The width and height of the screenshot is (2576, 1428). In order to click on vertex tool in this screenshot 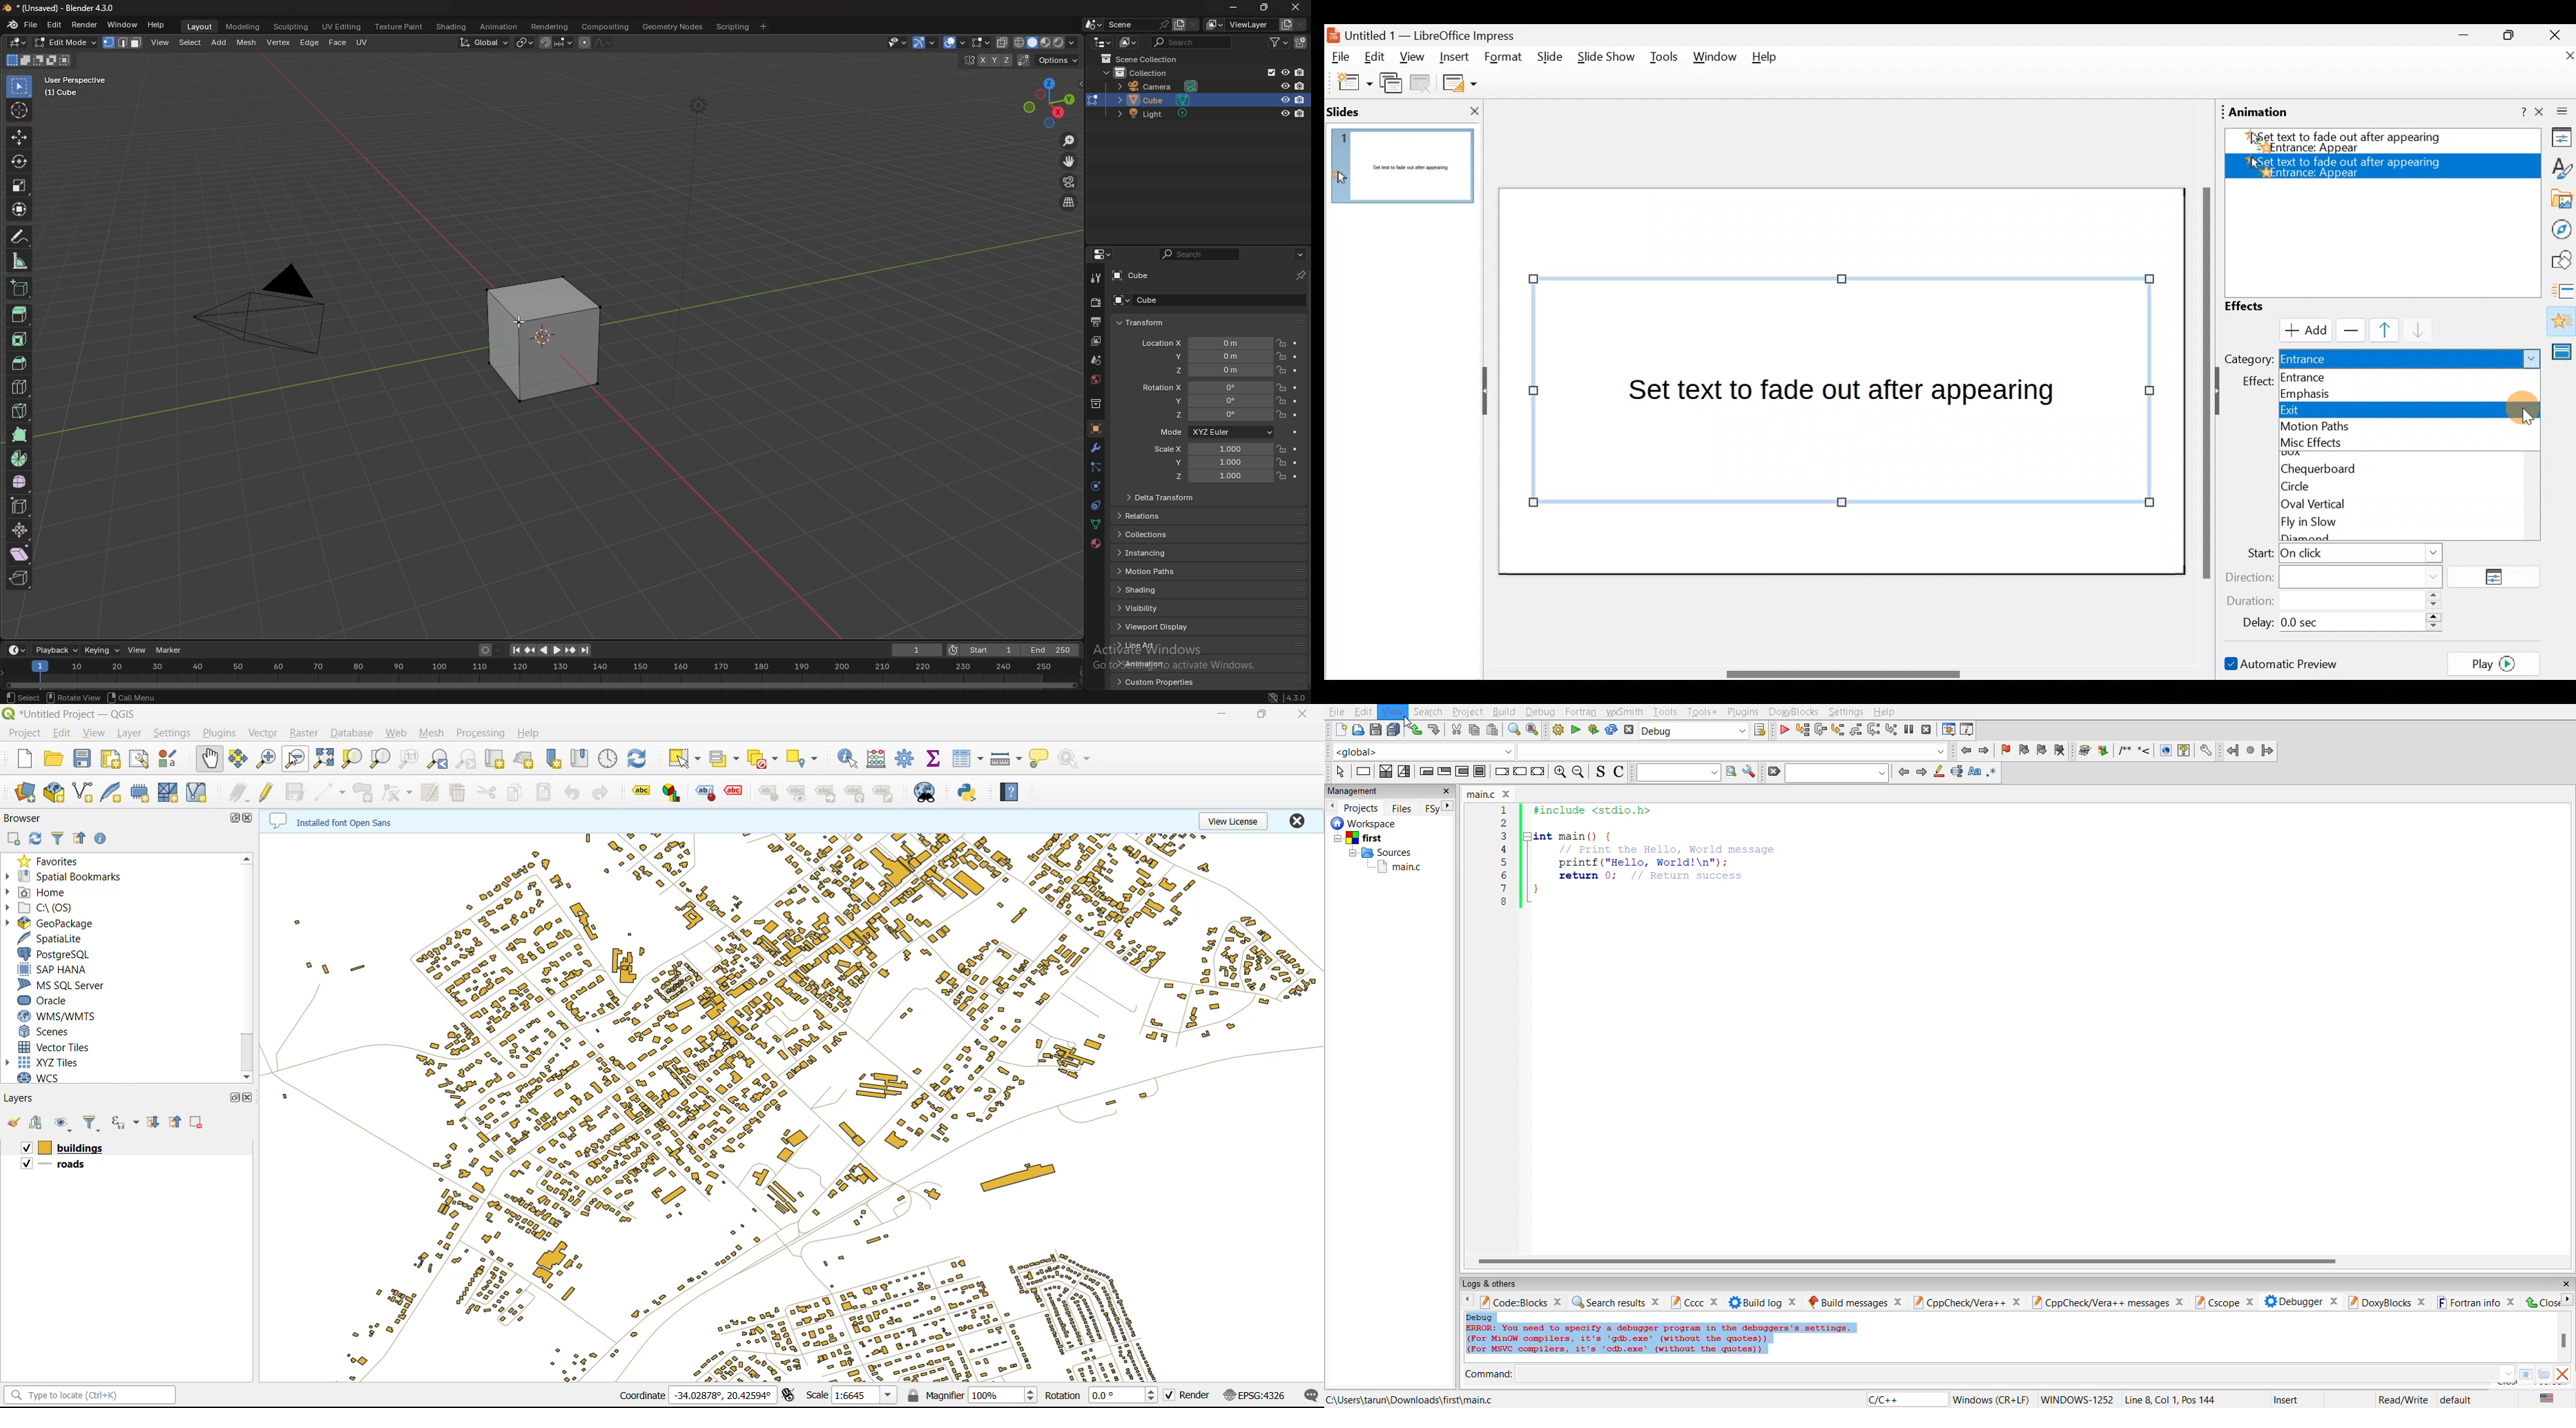, I will do `click(397, 793)`.